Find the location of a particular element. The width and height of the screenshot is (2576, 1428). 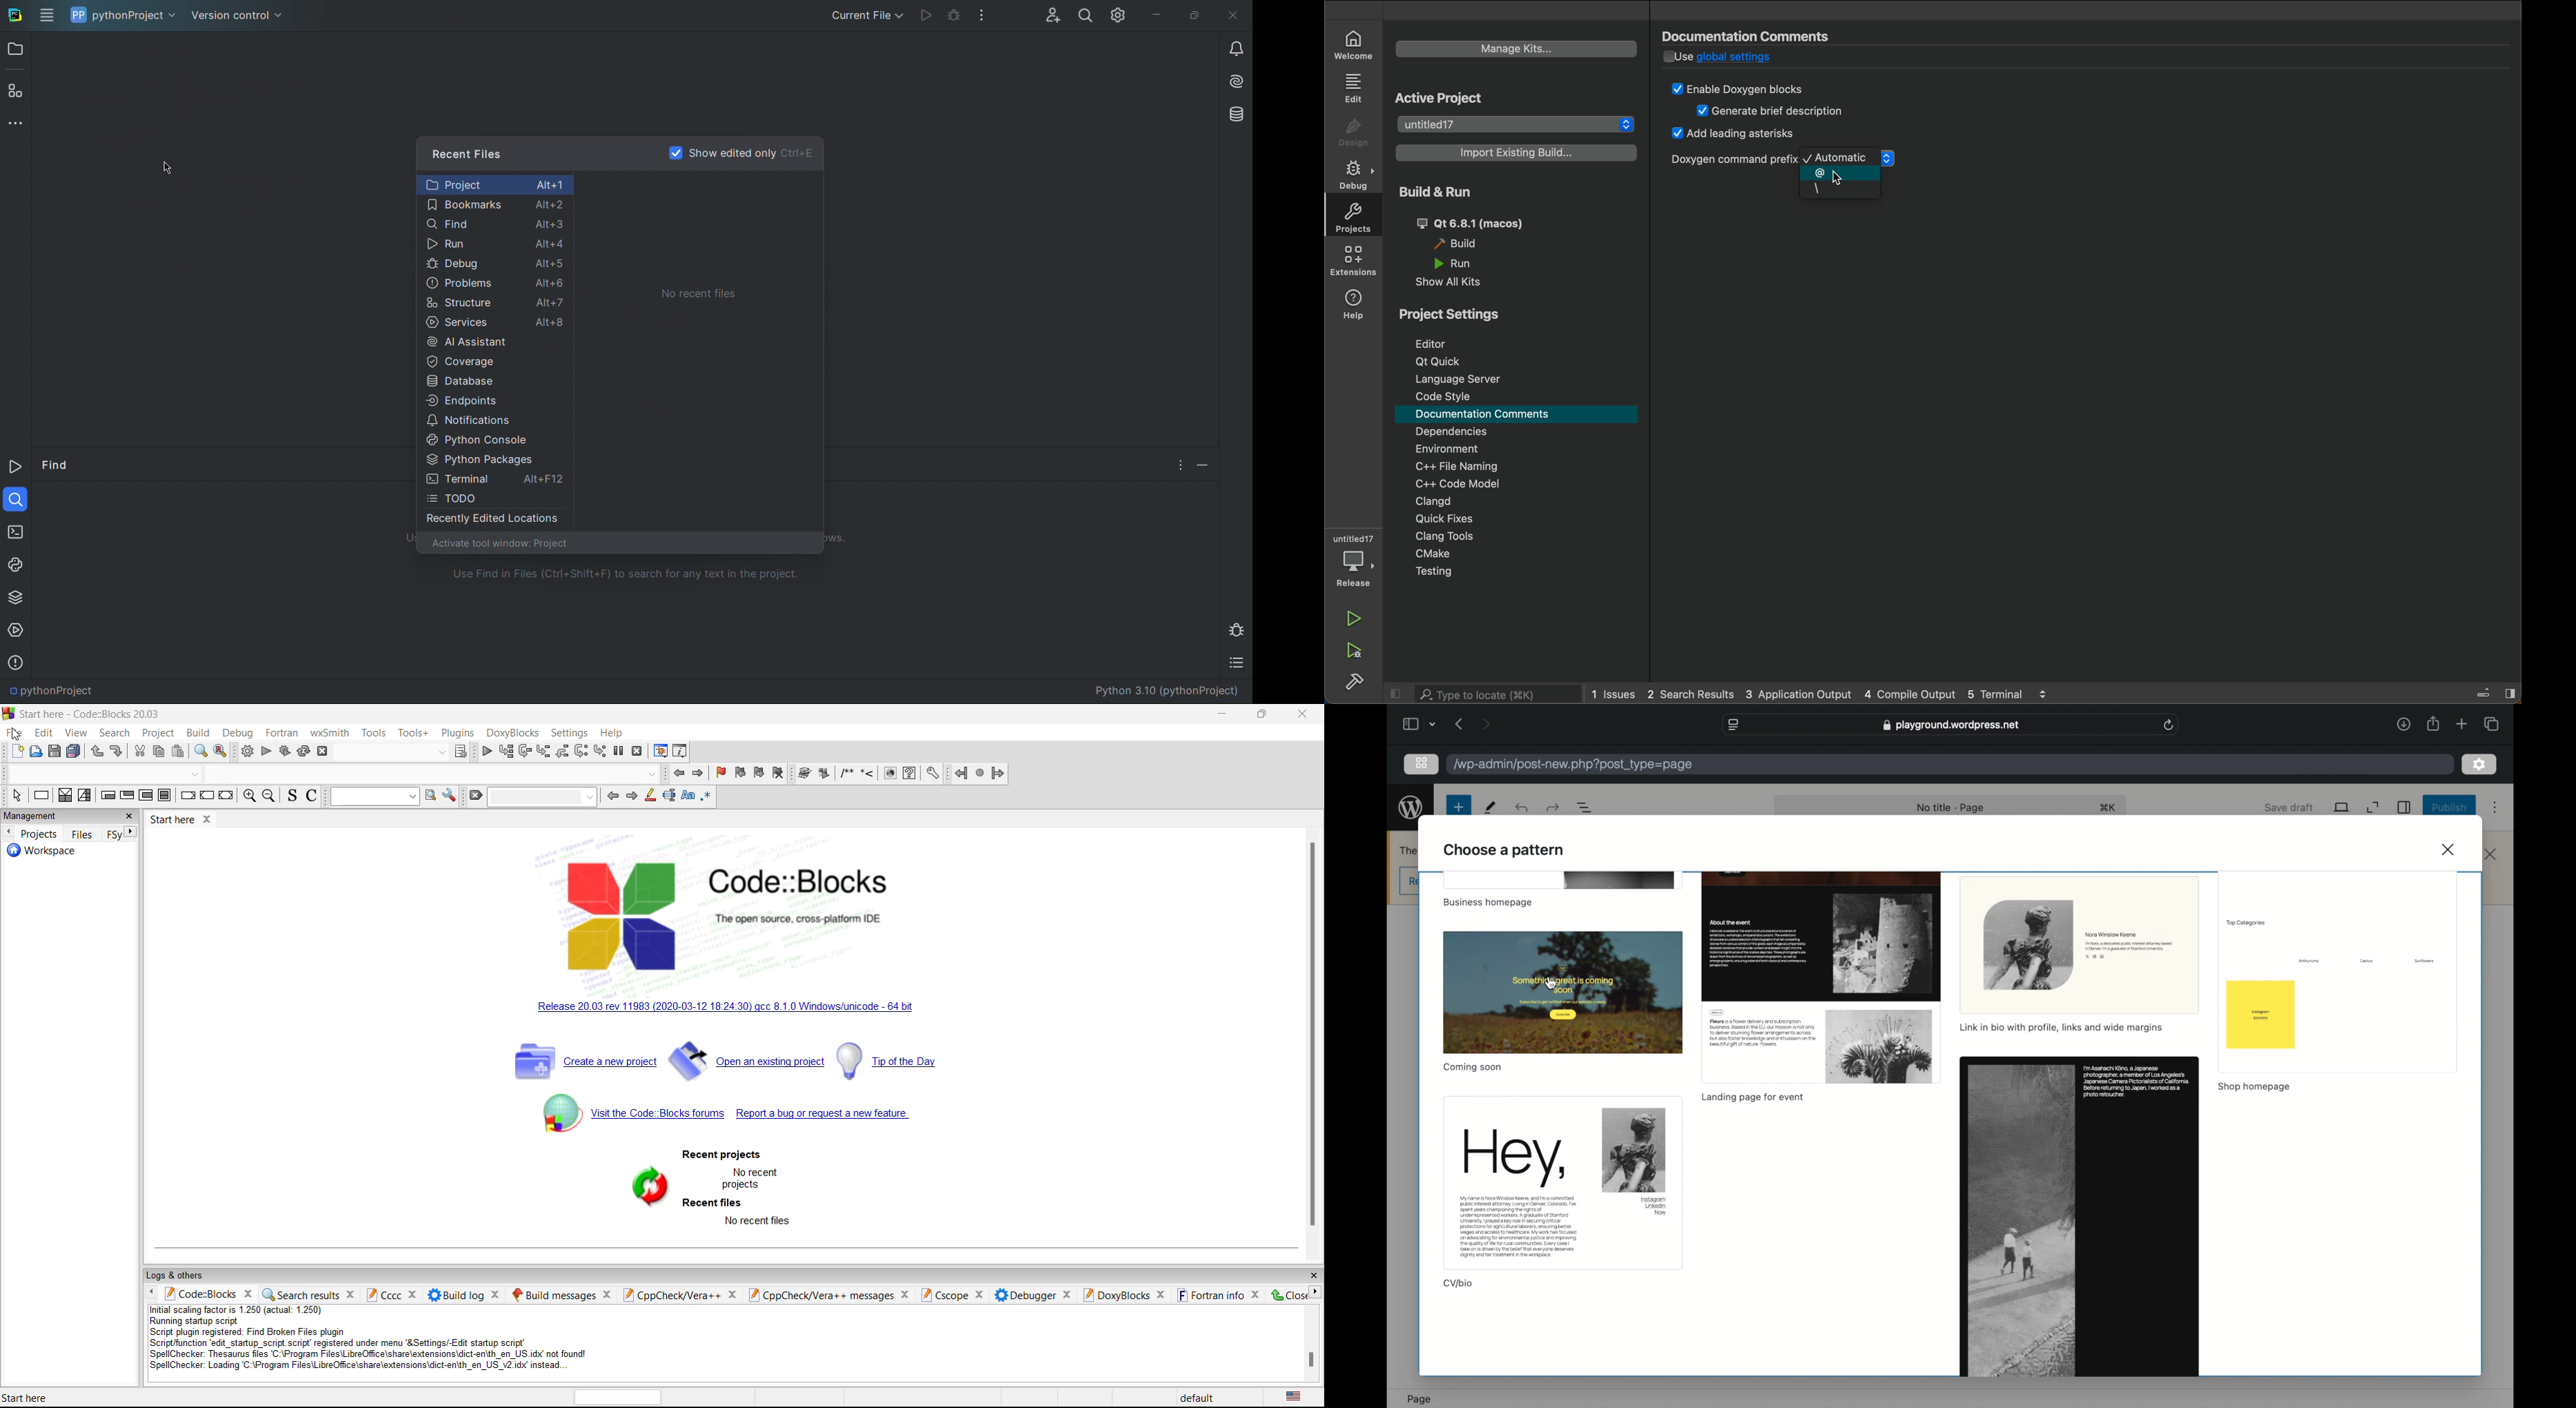

default is located at coordinates (1197, 1396).